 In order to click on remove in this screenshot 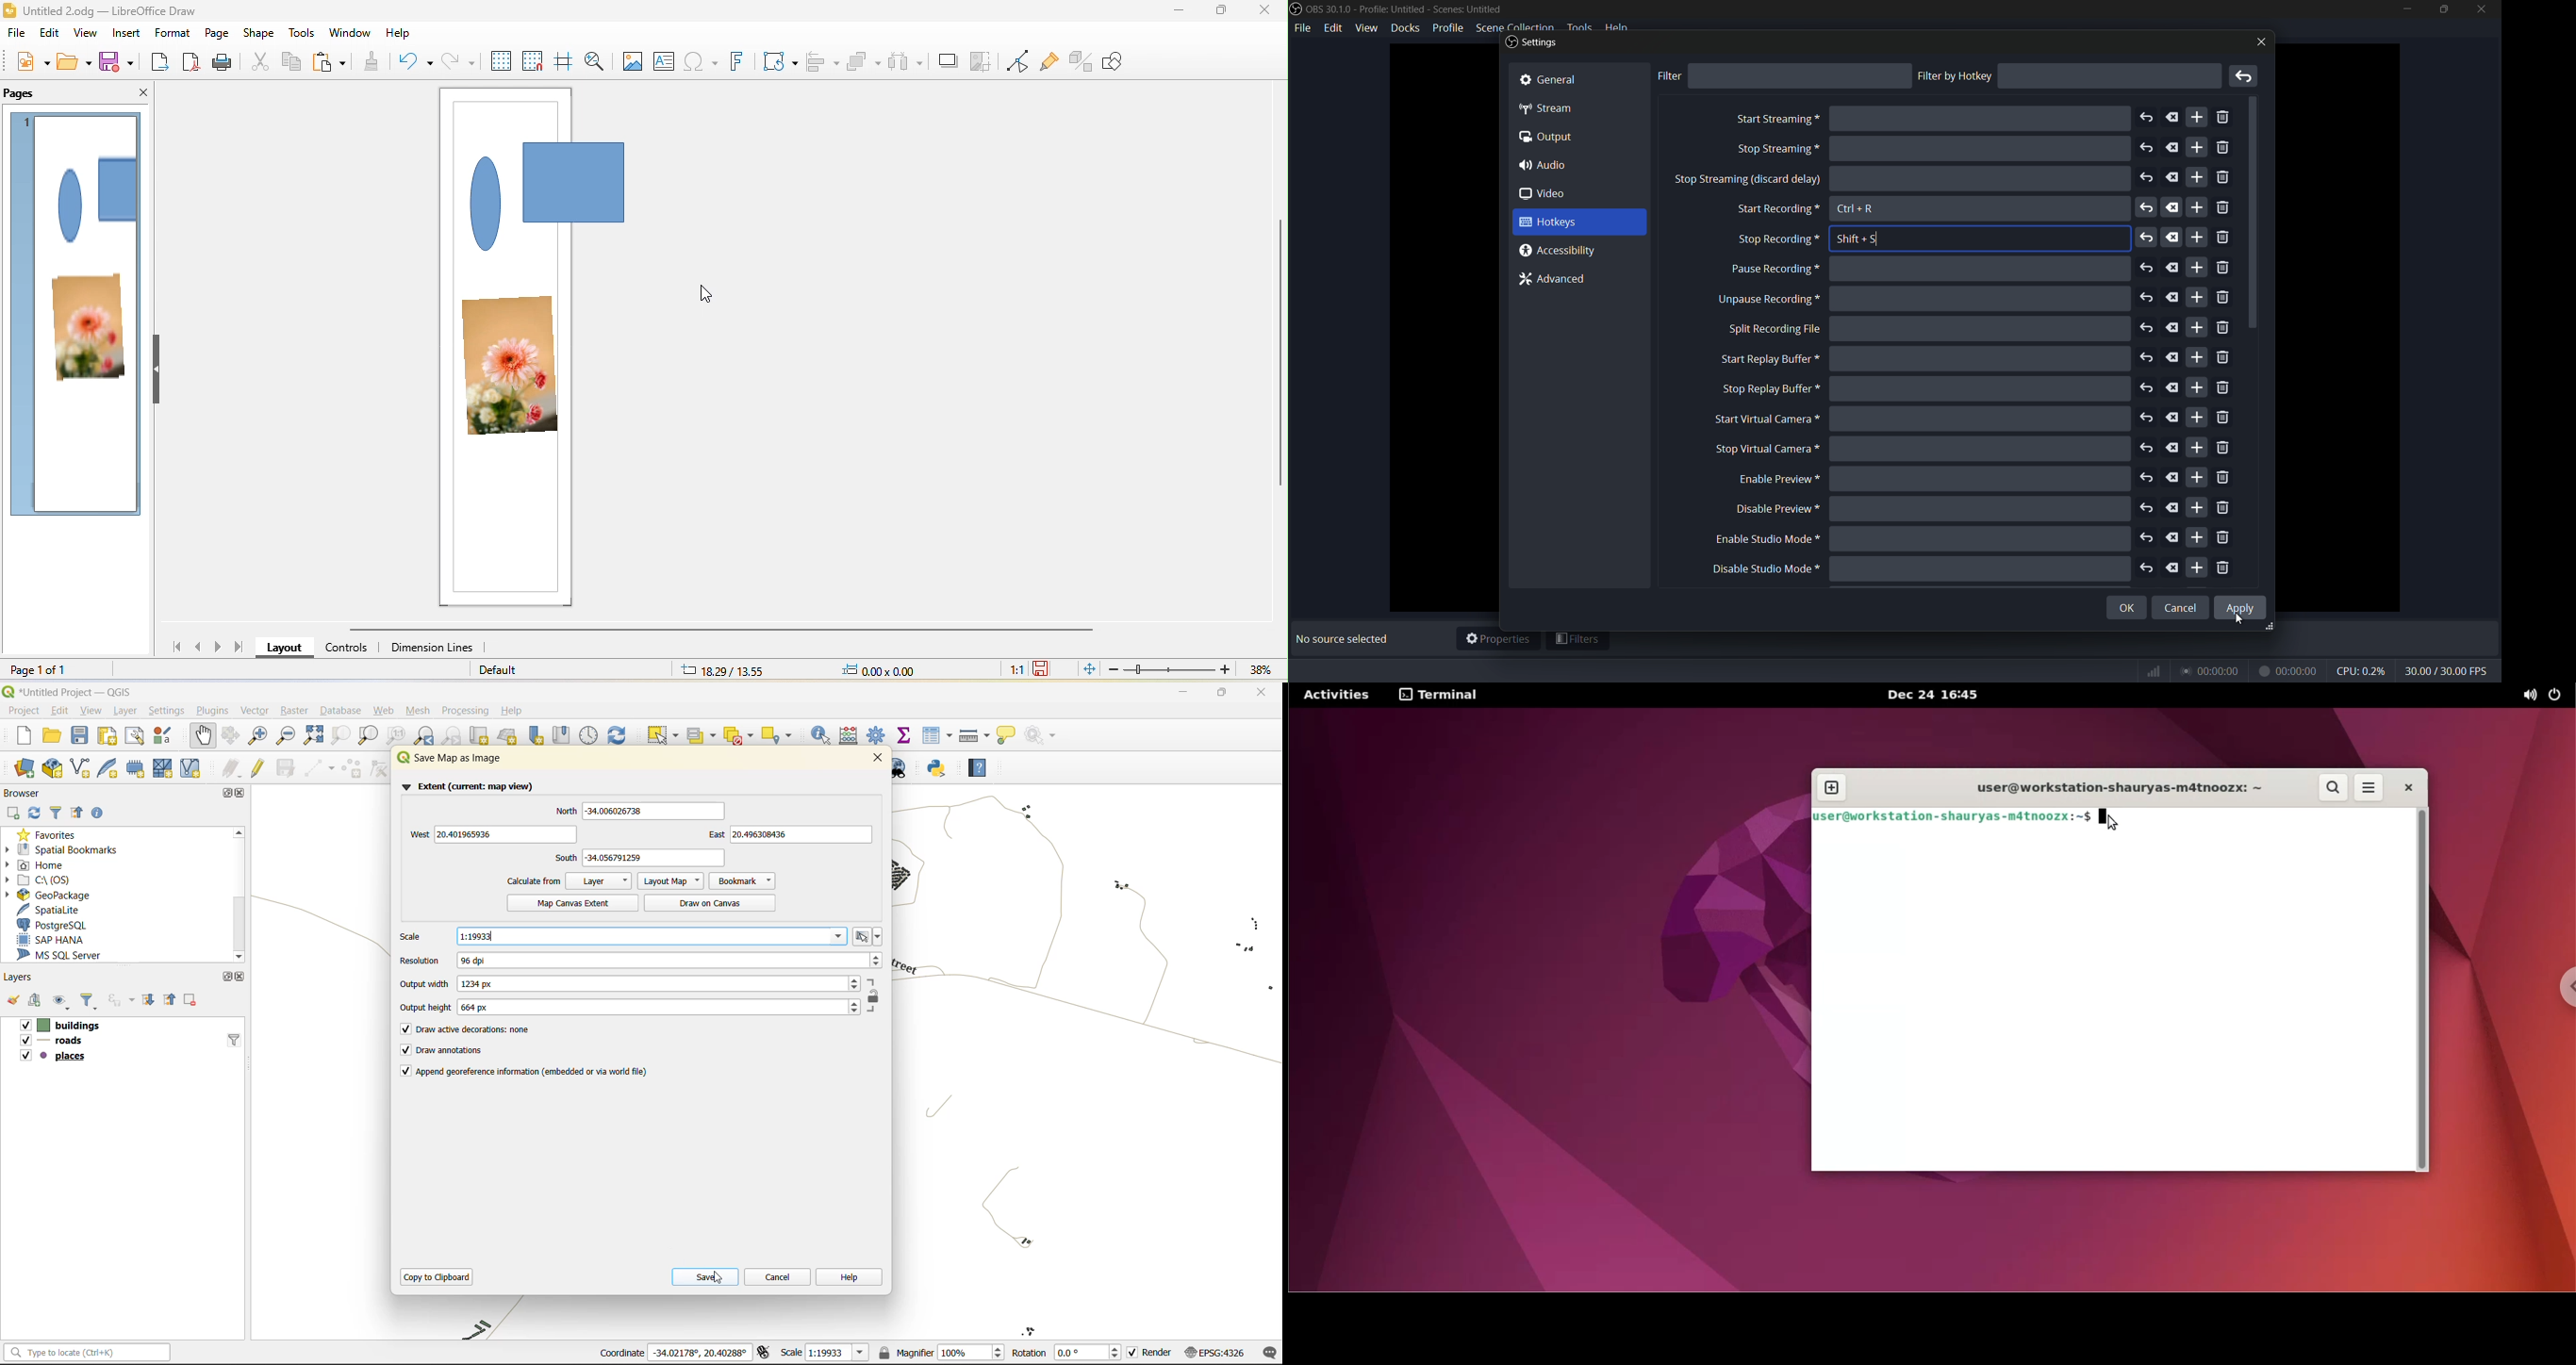, I will do `click(2223, 239)`.